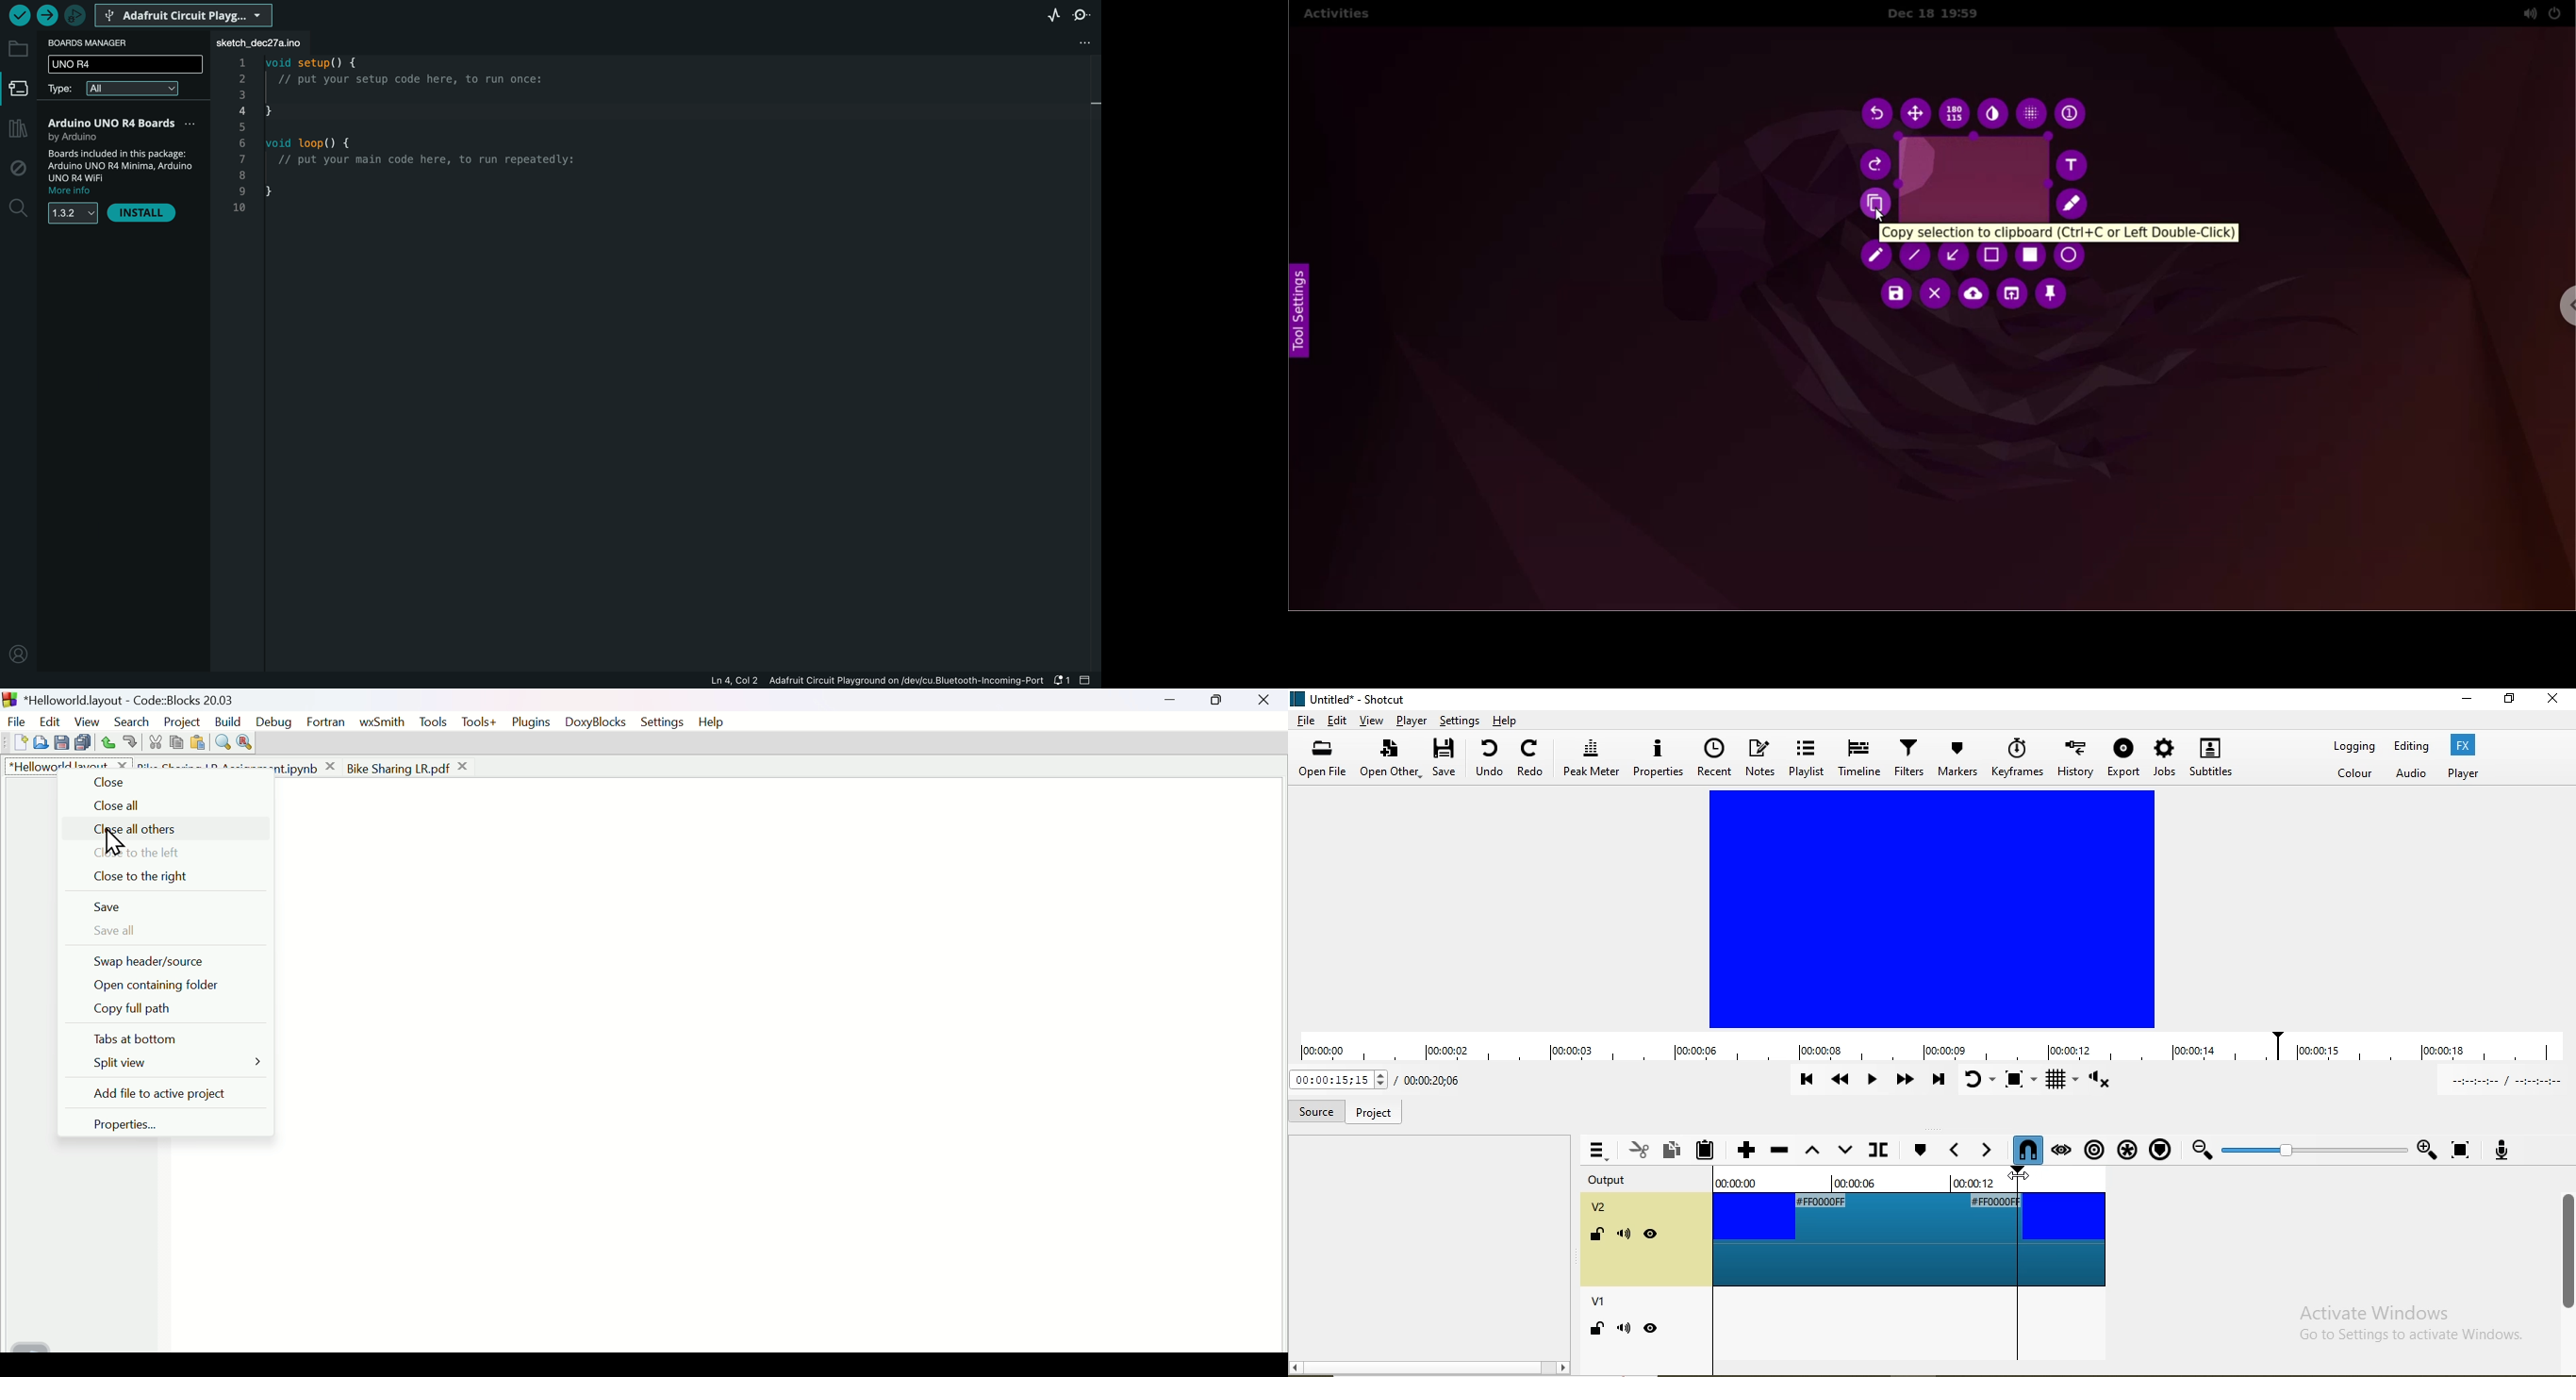 Image resolution: width=2576 pixels, height=1400 pixels. I want to click on filters, so click(1907, 756).